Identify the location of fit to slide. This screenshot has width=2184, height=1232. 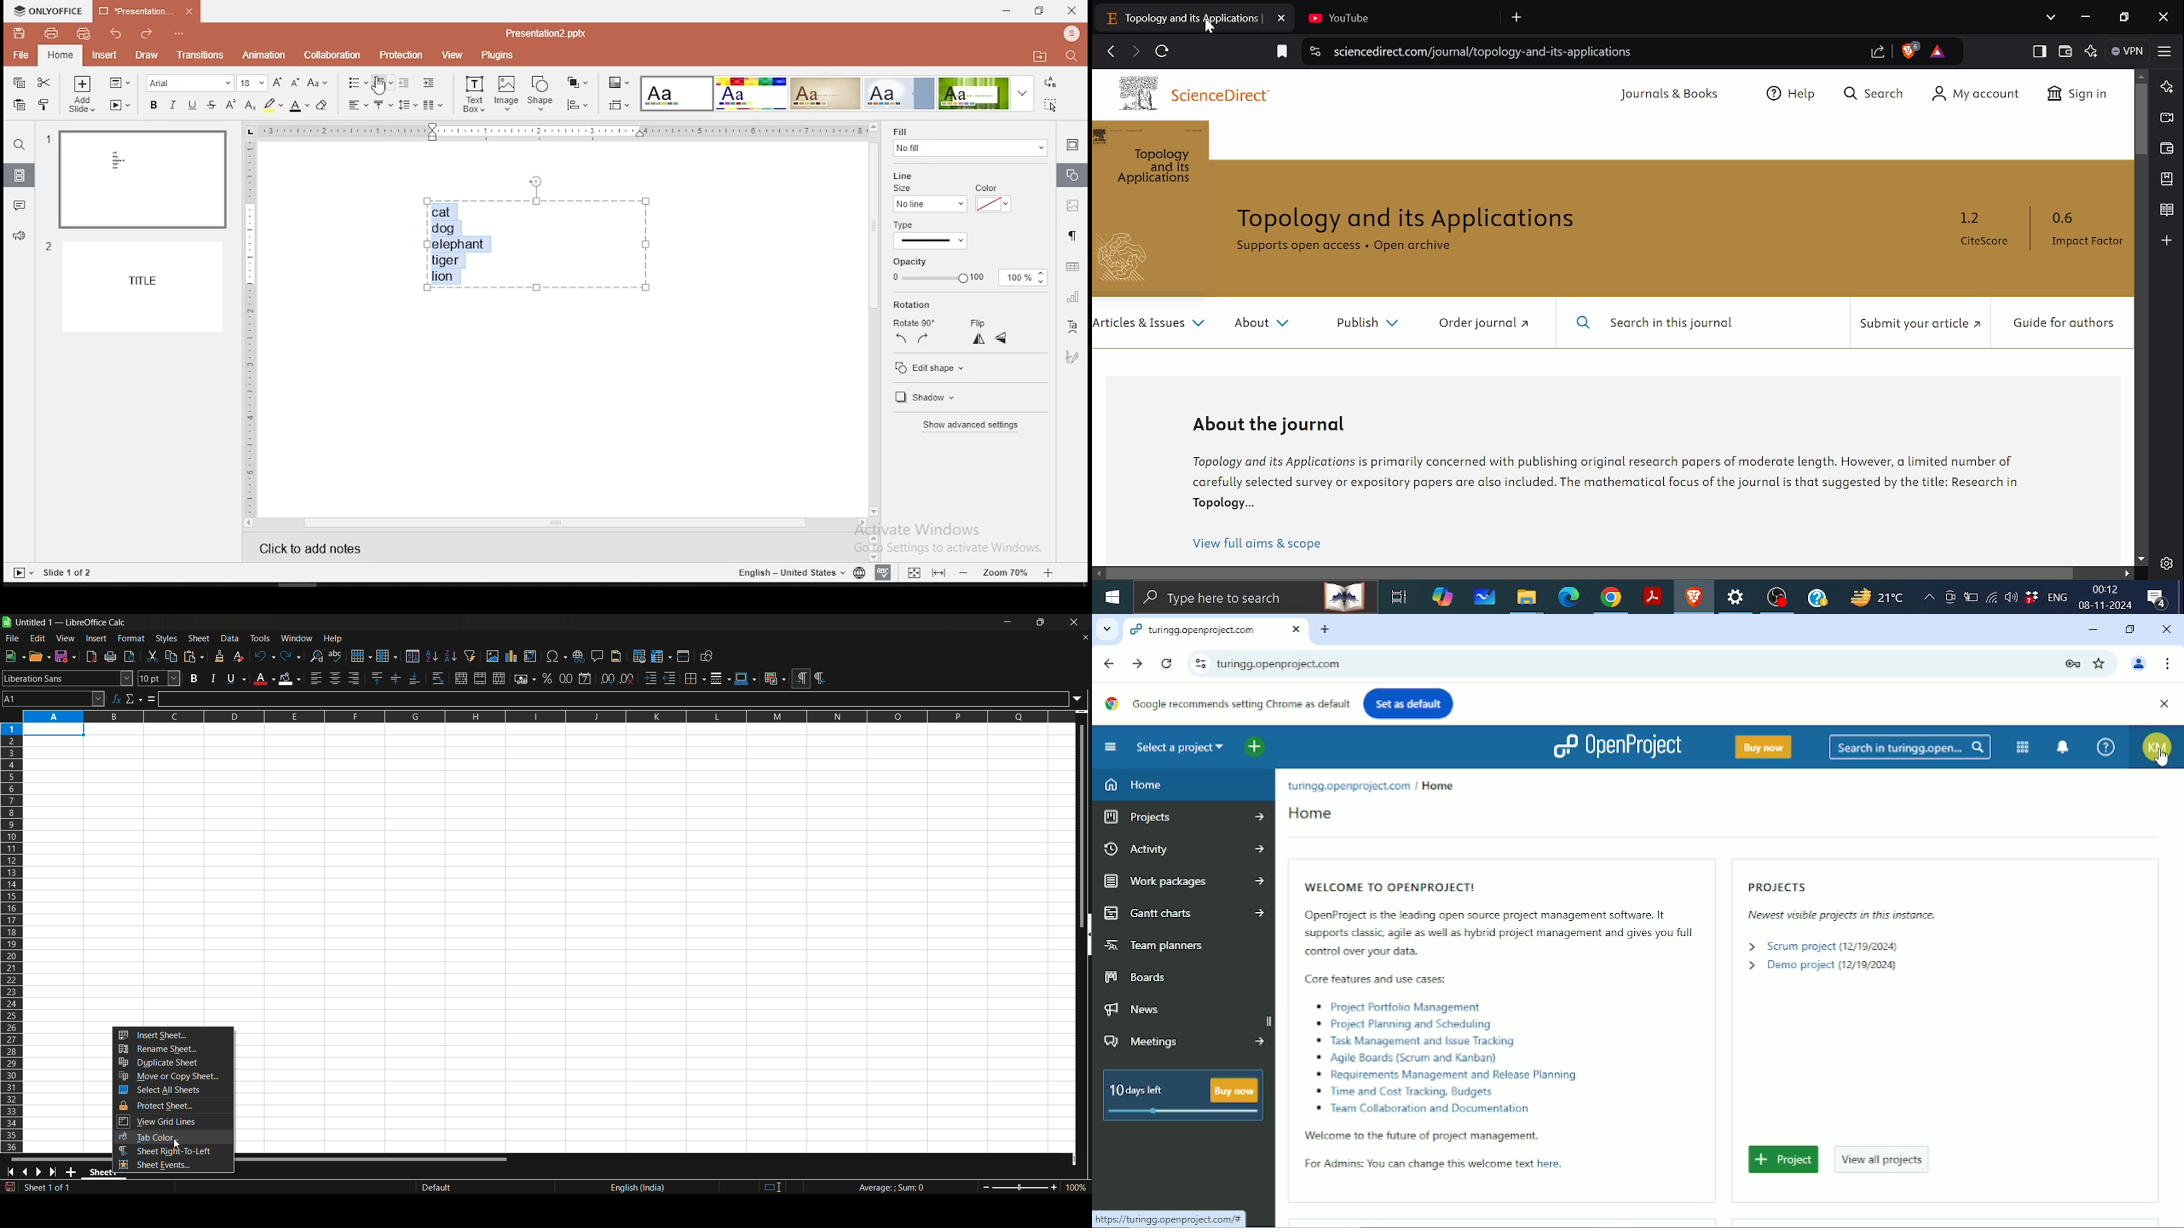
(938, 572).